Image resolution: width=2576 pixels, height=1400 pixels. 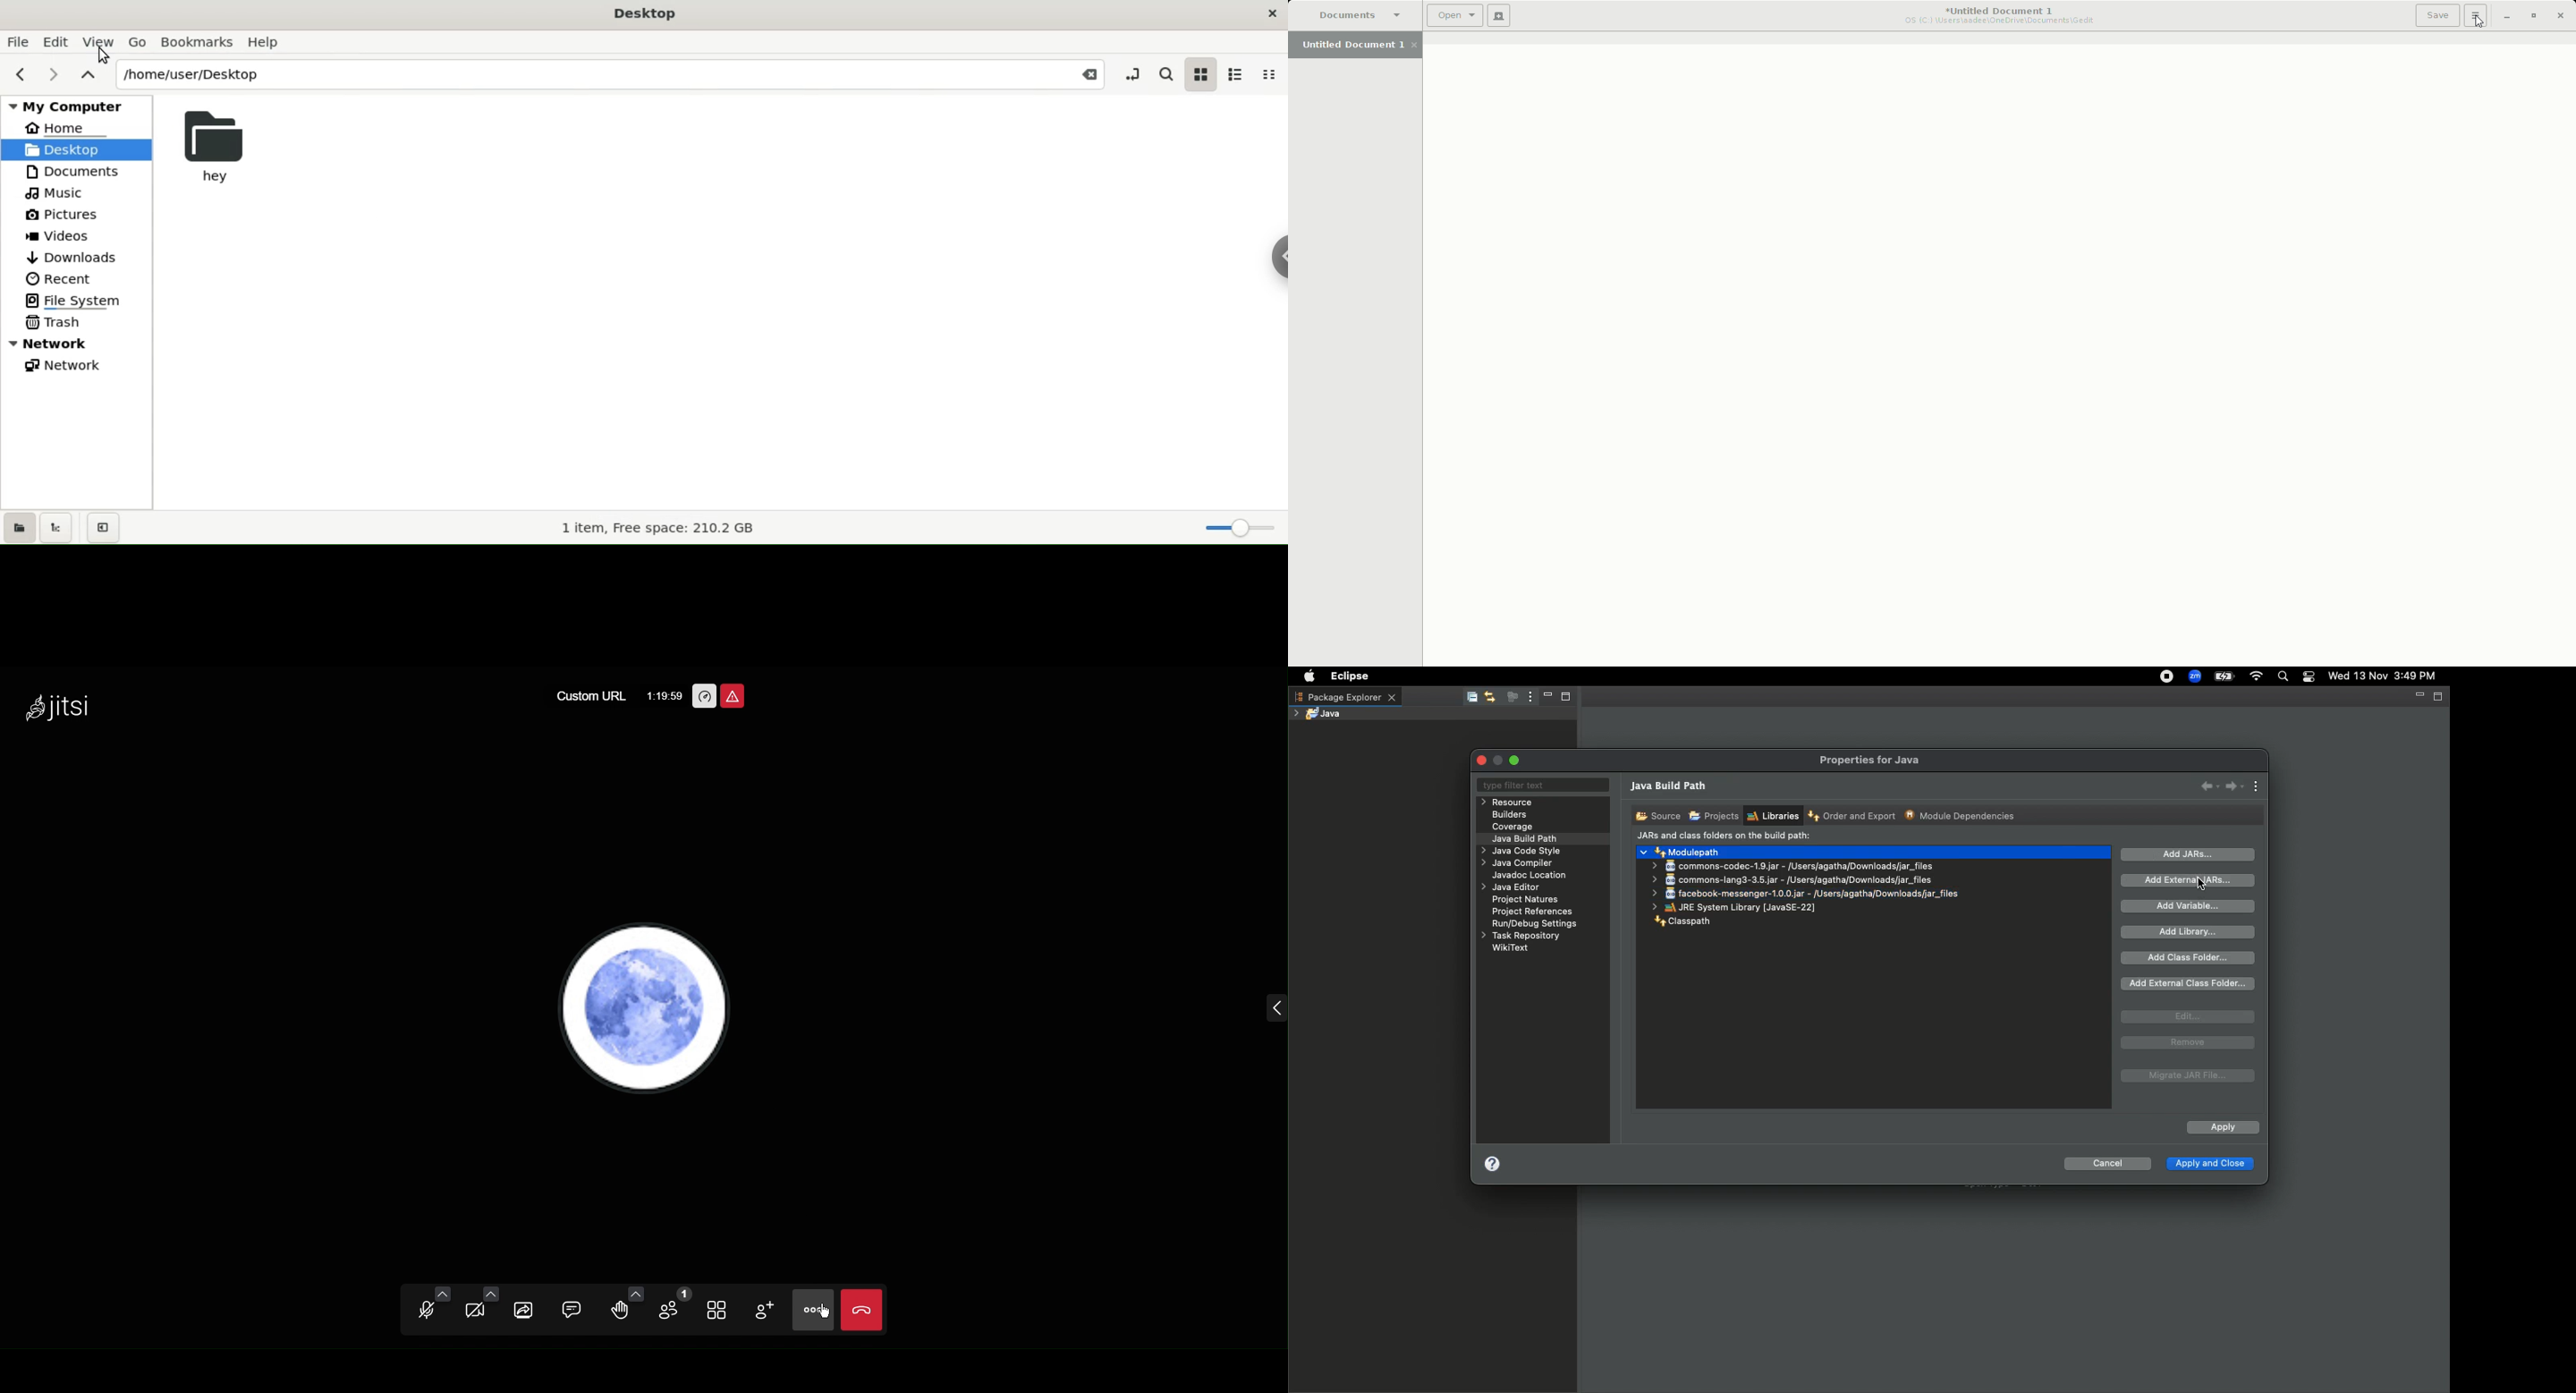 What do you see at coordinates (138, 40) in the screenshot?
I see `go` at bounding box center [138, 40].